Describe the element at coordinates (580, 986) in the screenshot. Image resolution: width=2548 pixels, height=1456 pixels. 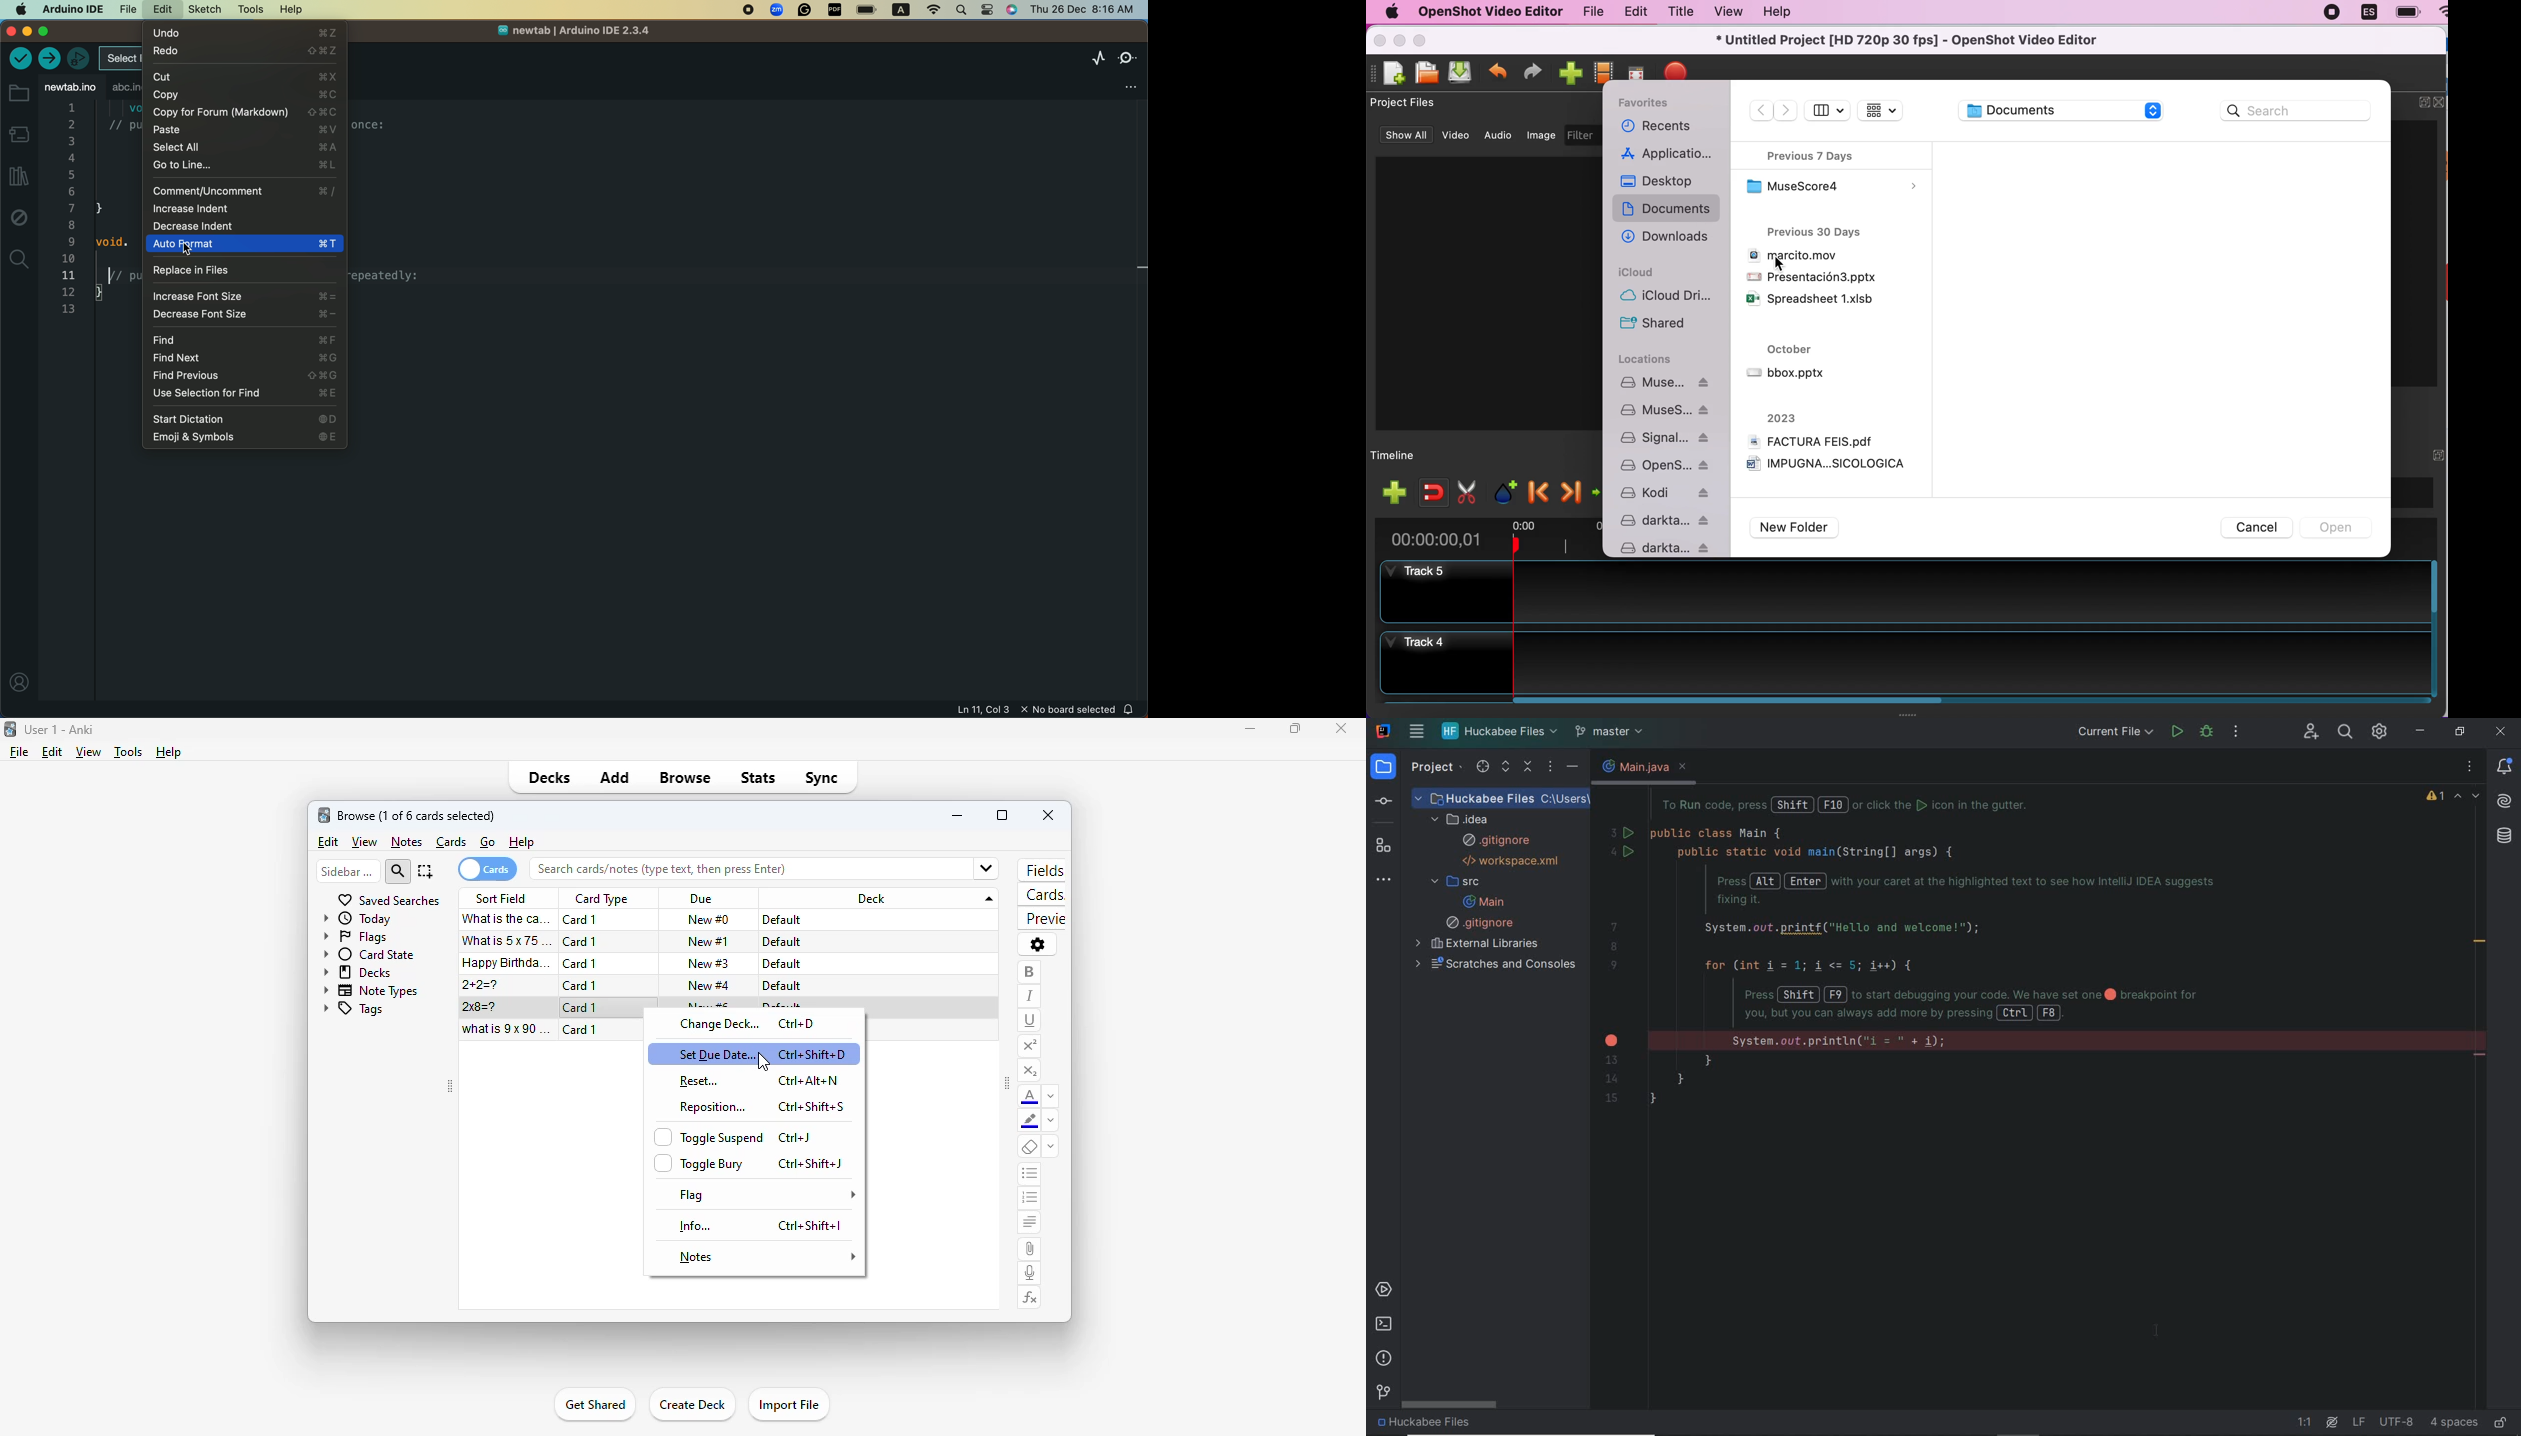
I see `card 1` at that location.